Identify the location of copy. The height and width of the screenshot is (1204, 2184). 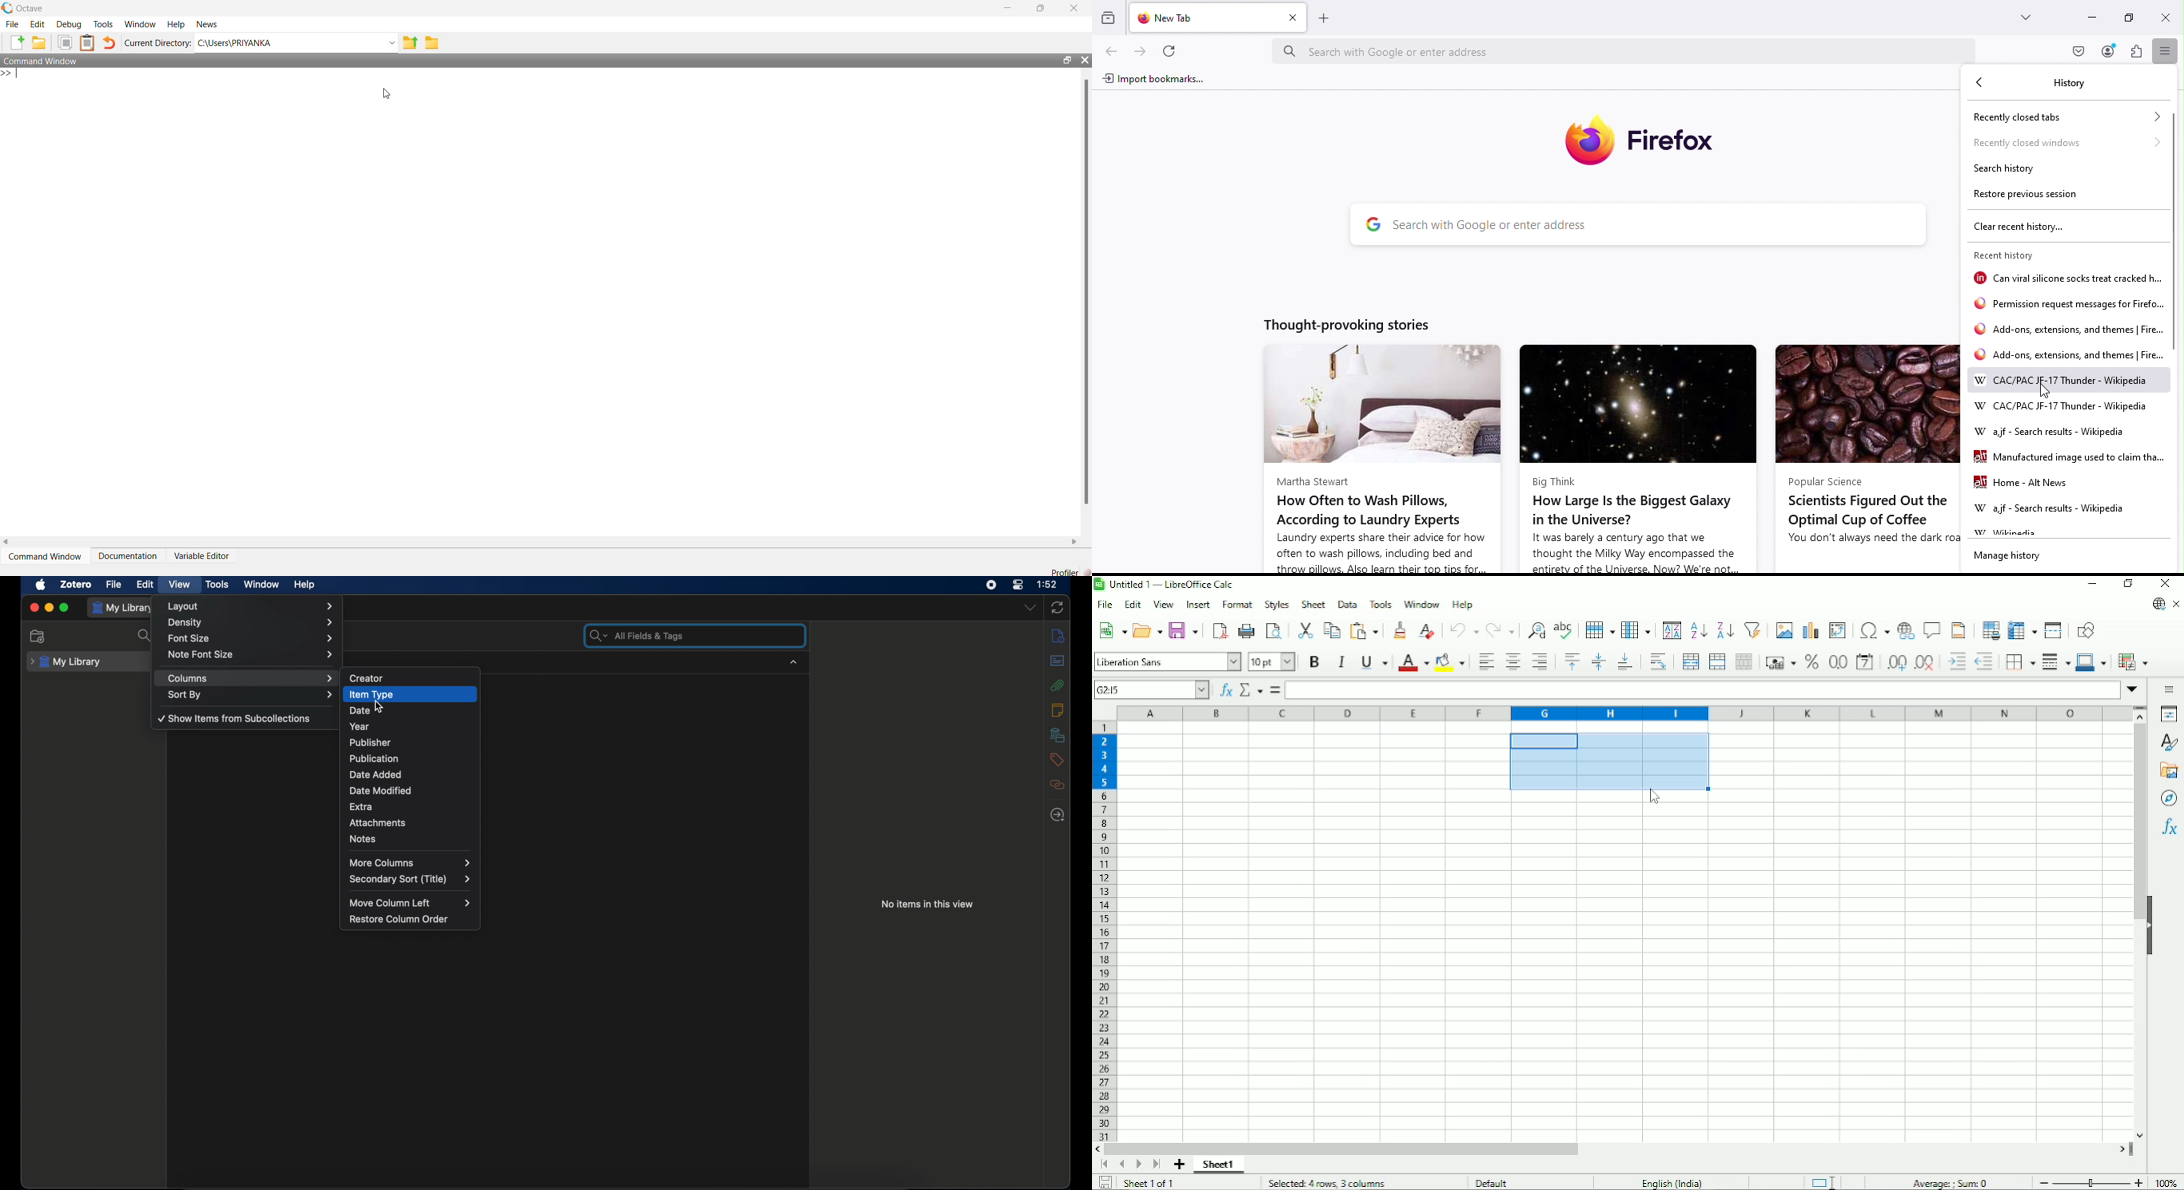
(66, 43).